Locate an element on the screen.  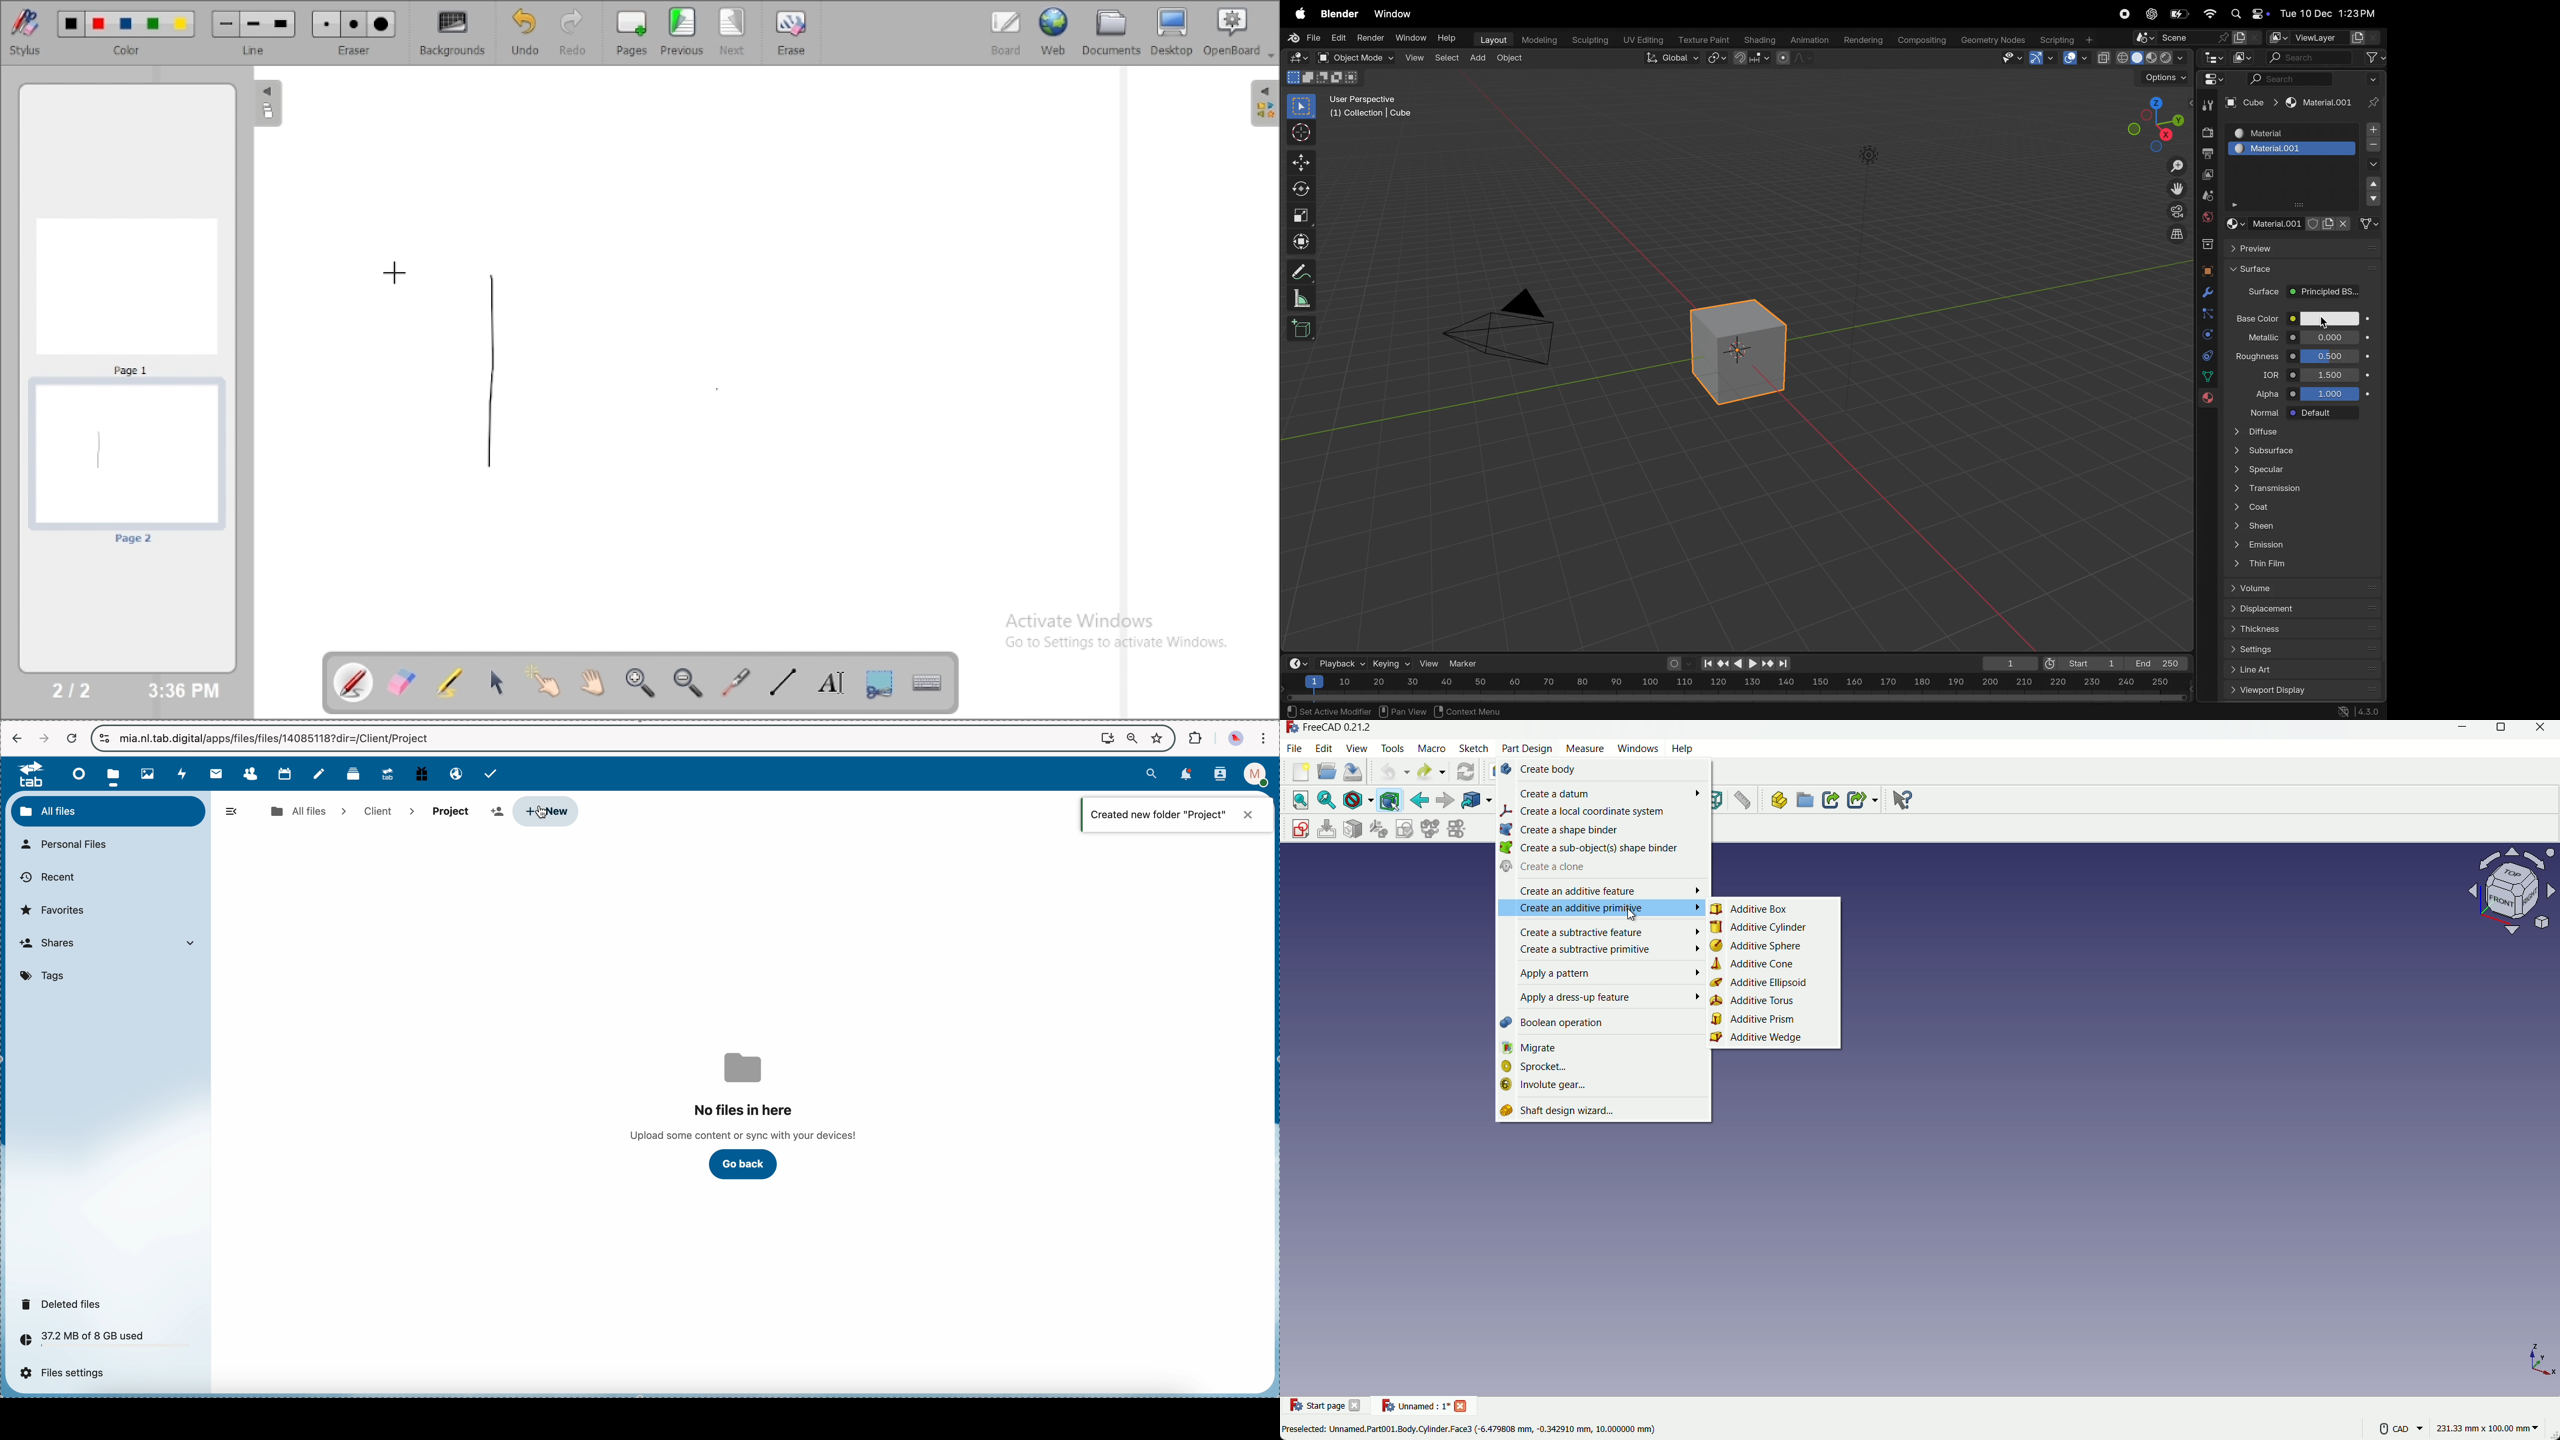
reorient sketch is located at coordinates (1378, 829).